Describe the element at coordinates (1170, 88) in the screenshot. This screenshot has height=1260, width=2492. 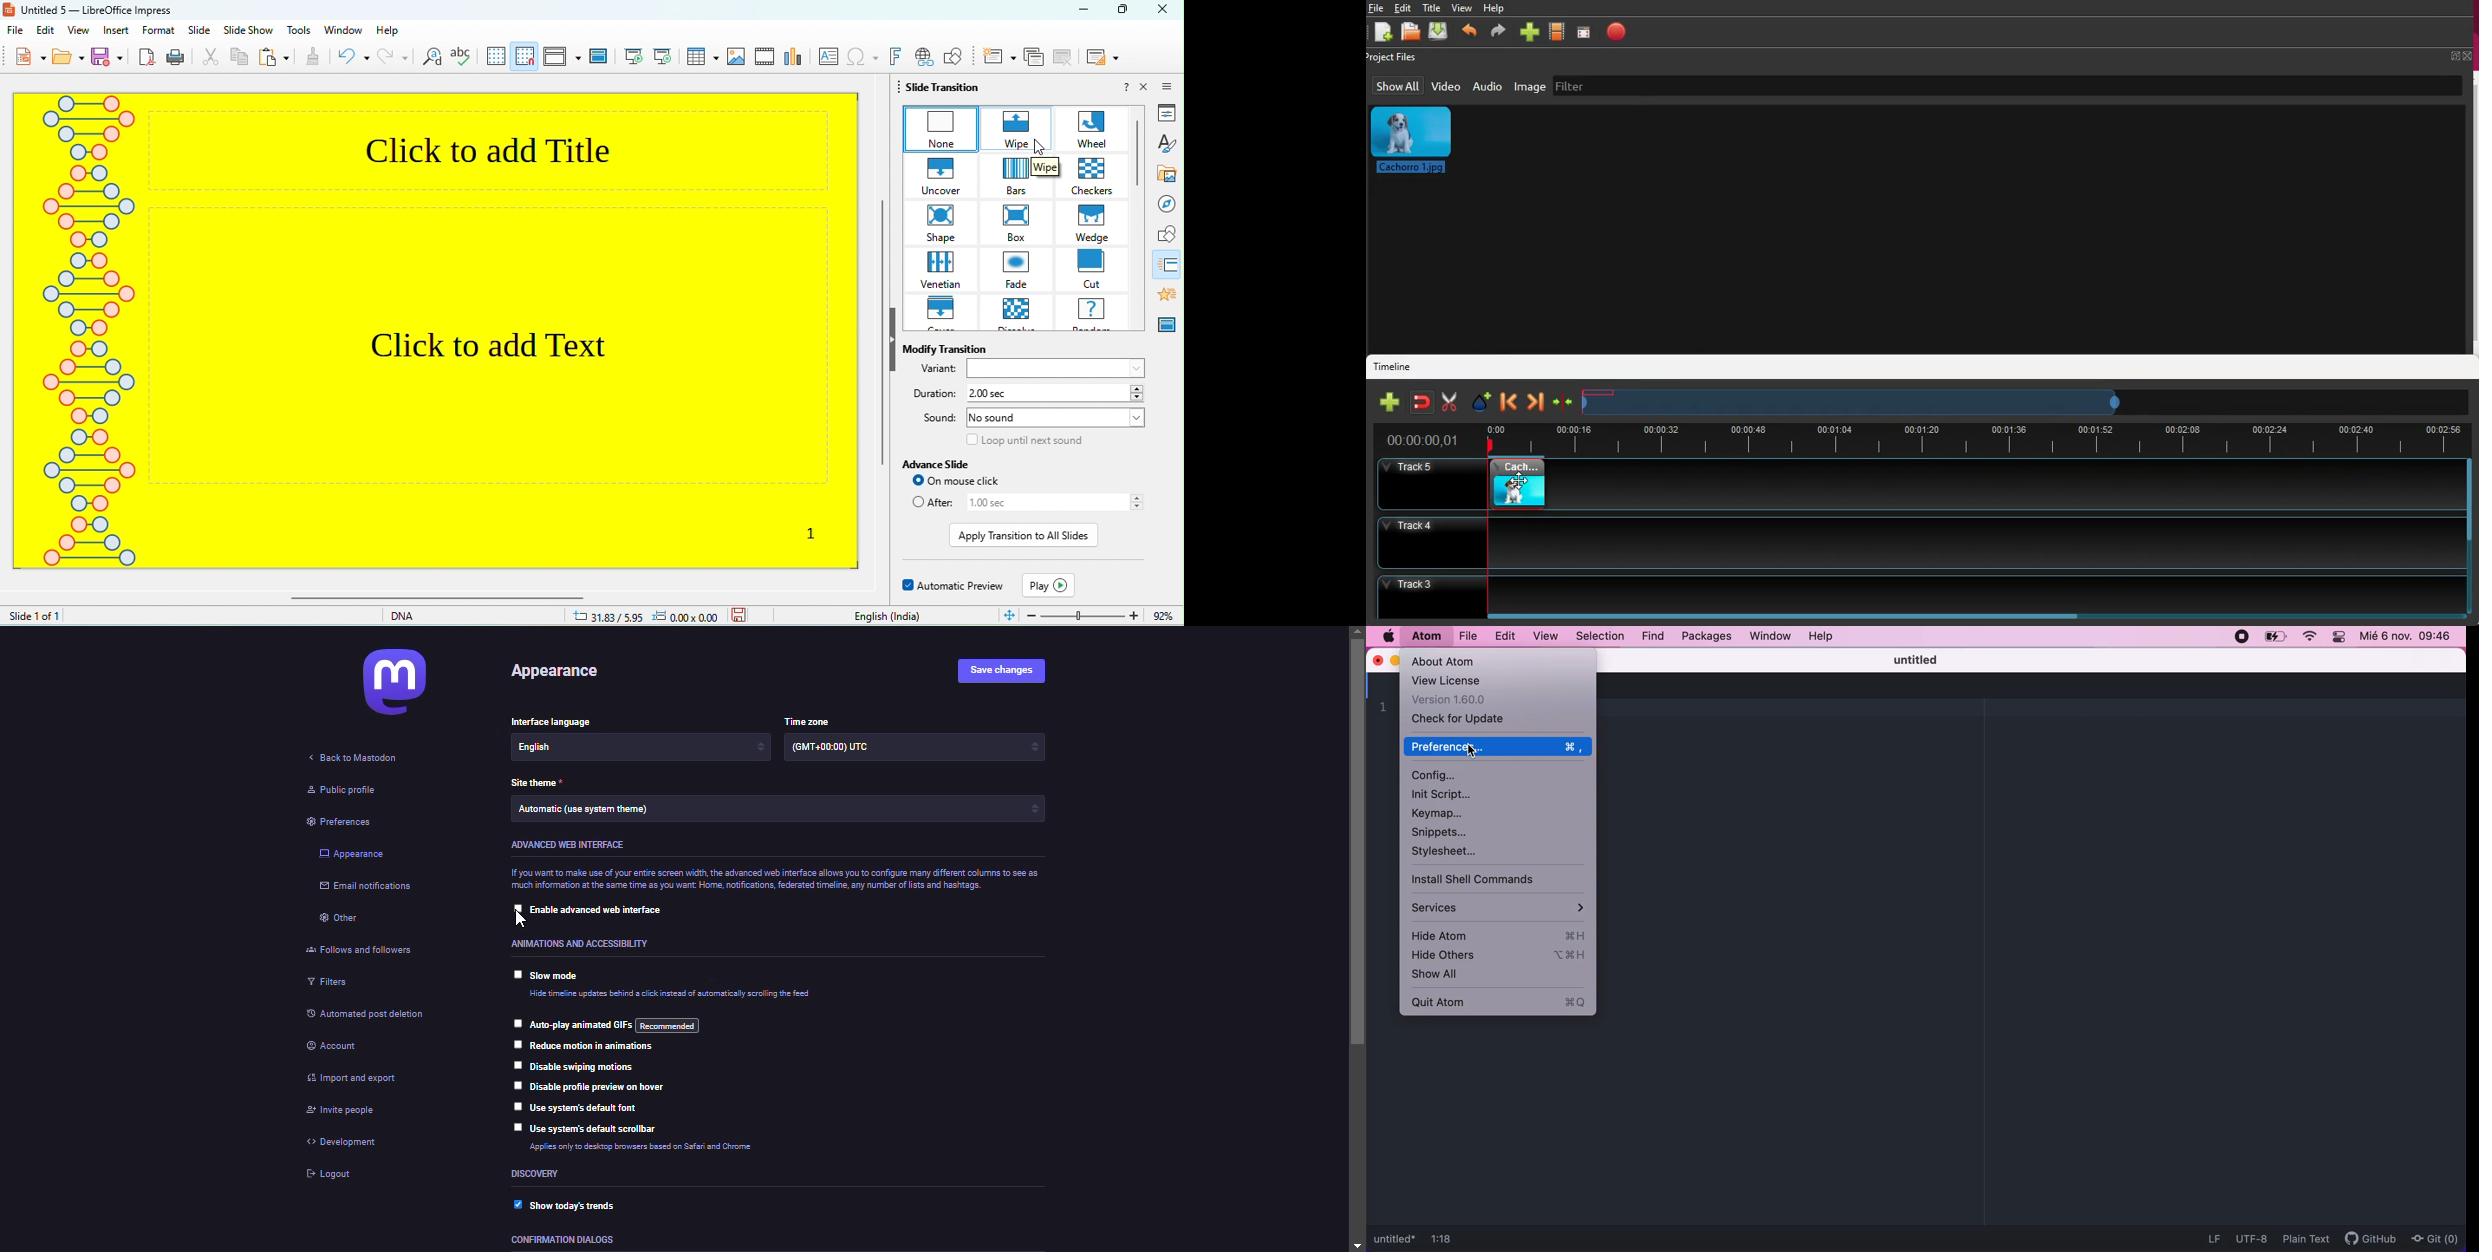
I see `sidebar setting` at that location.